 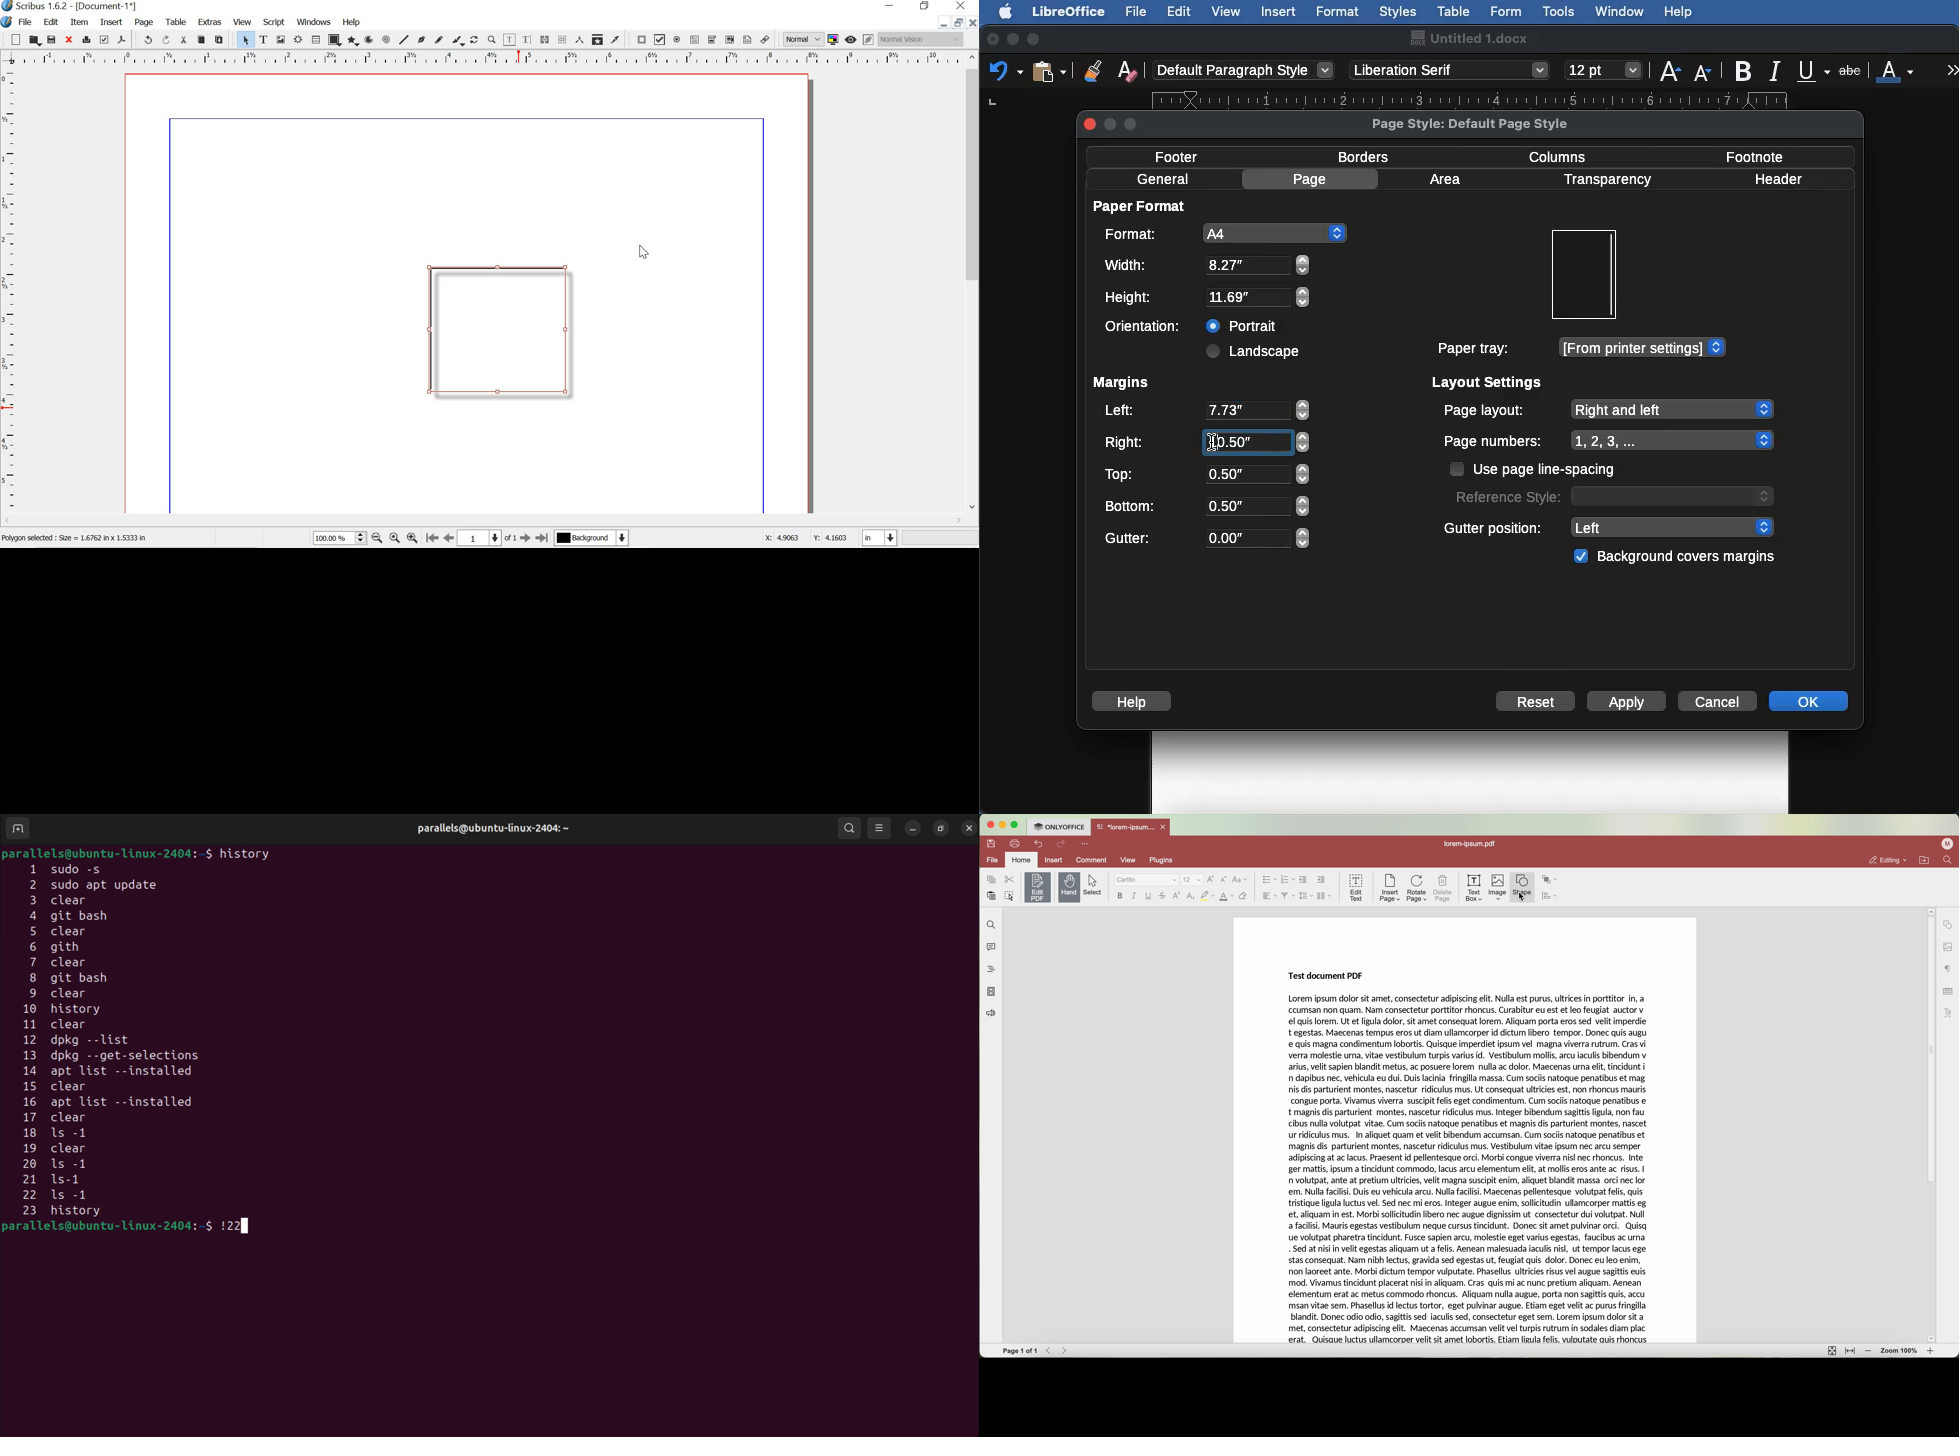 What do you see at coordinates (1208, 298) in the screenshot?
I see `Height` at bounding box center [1208, 298].